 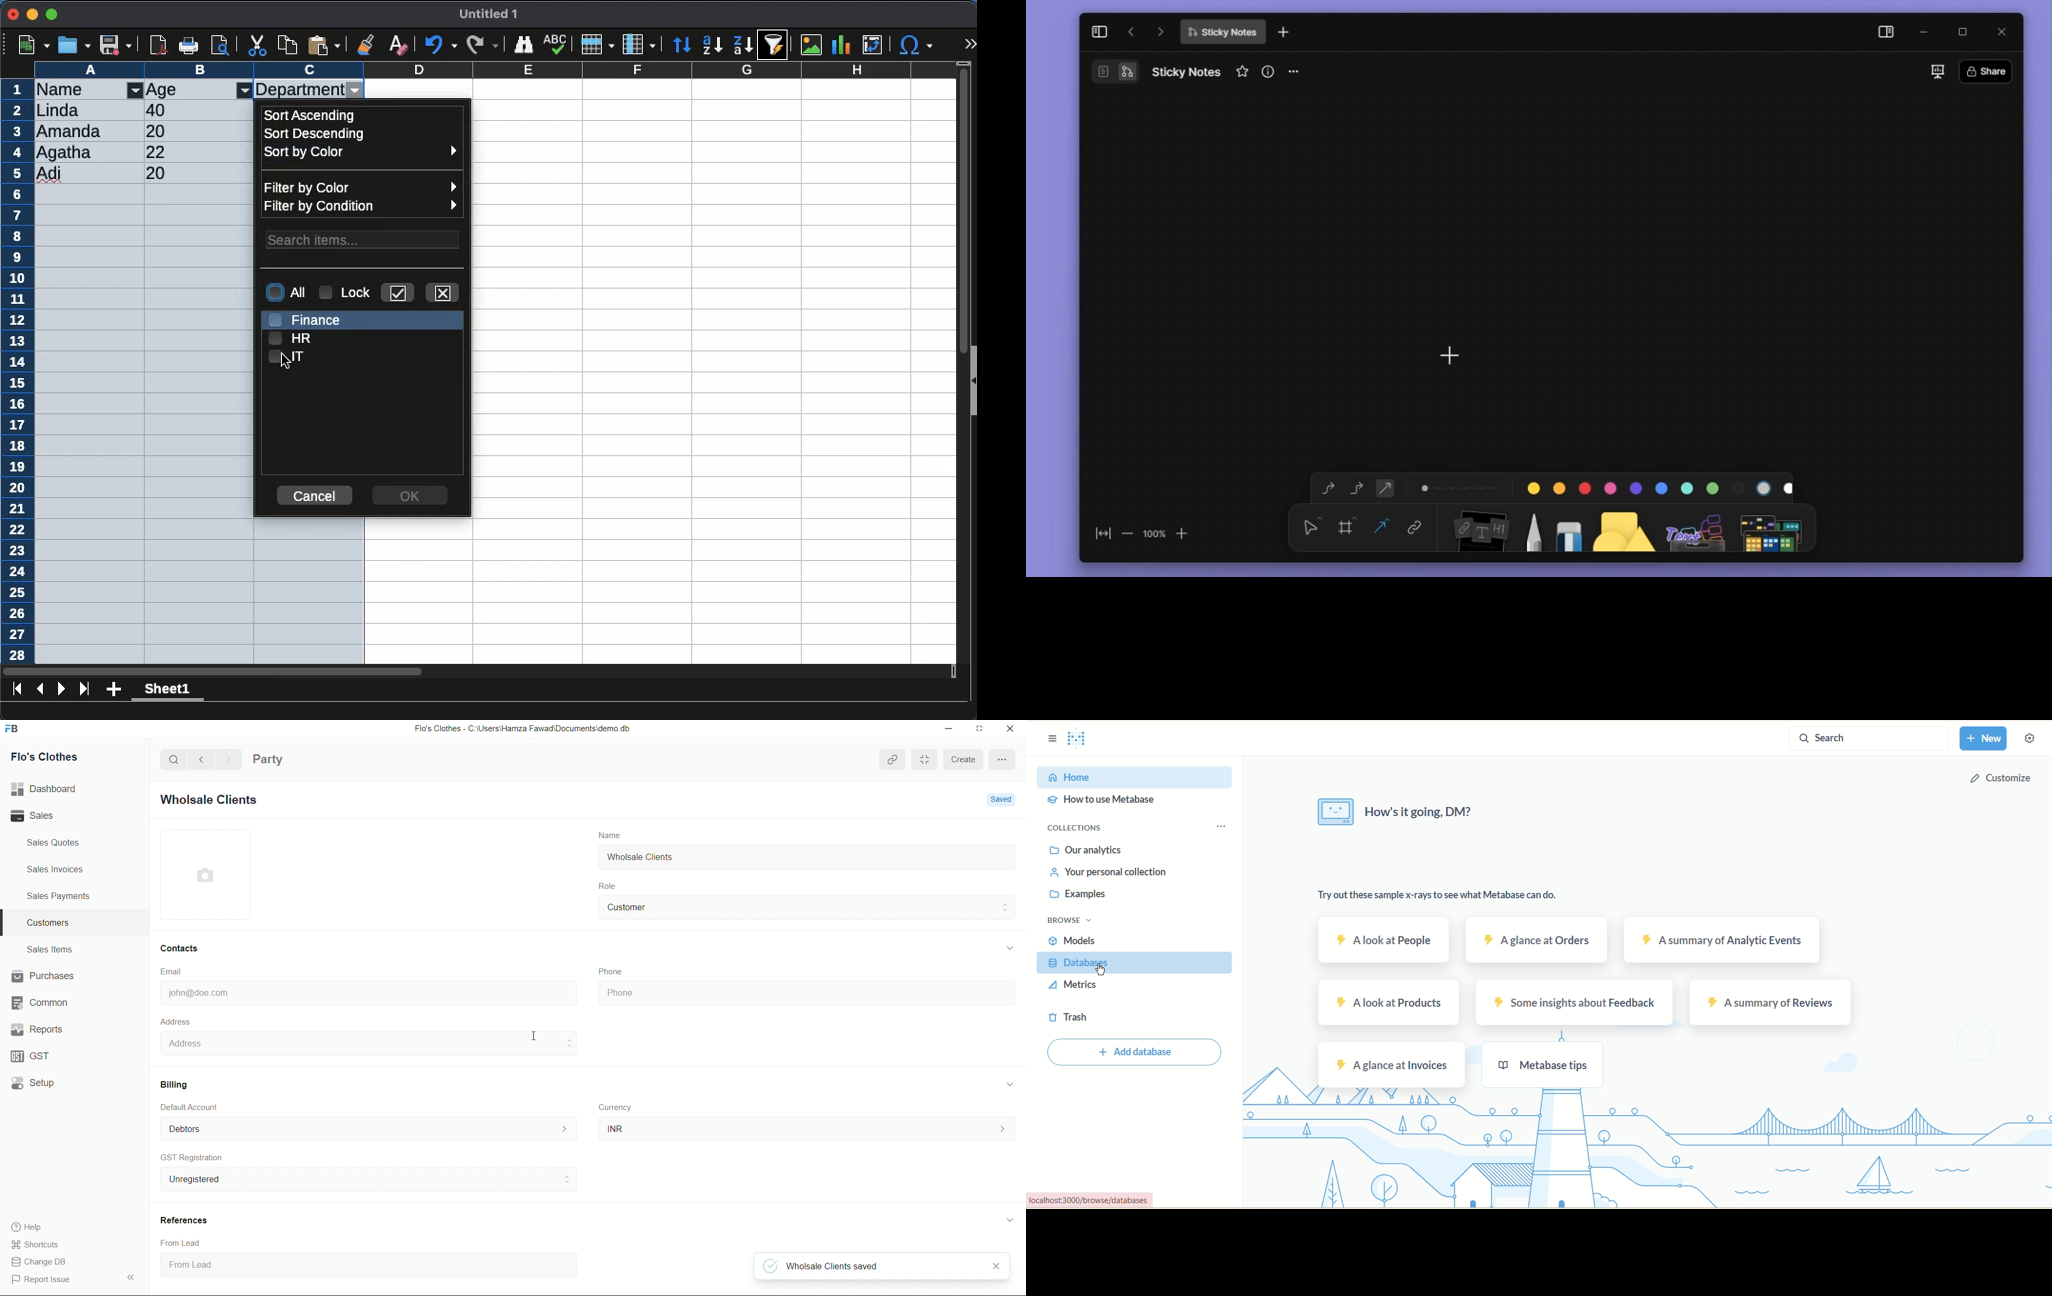 What do you see at coordinates (36, 1084) in the screenshot?
I see `Setup` at bounding box center [36, 1084].